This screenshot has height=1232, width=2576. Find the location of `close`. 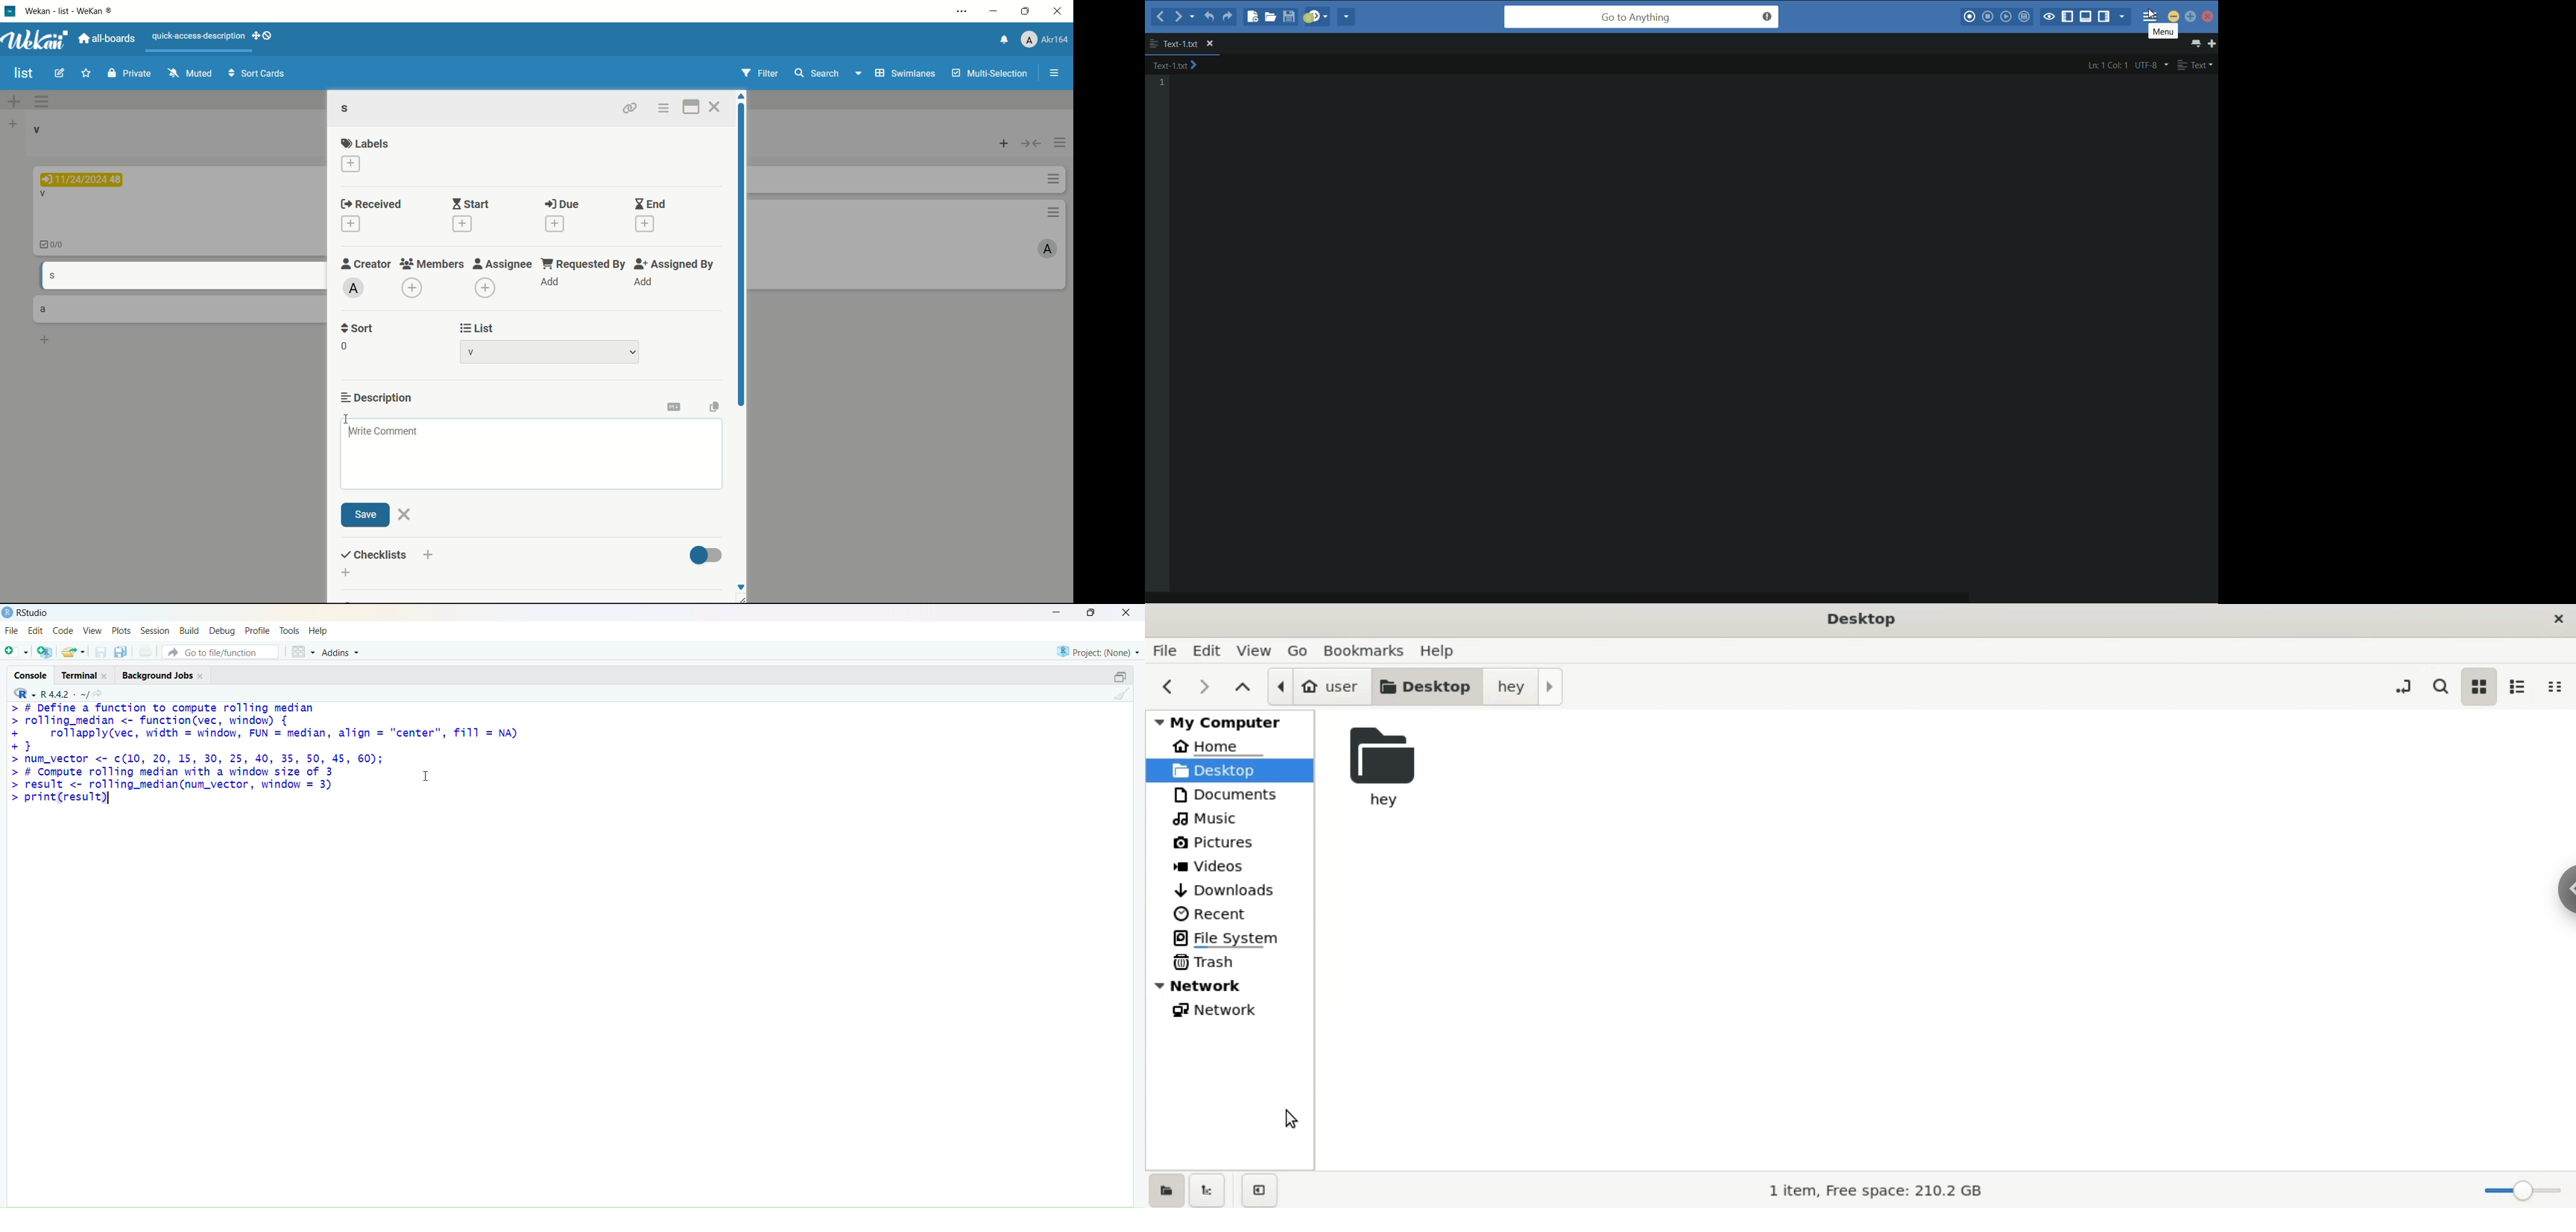

close is located at coordinates (1127, 612).